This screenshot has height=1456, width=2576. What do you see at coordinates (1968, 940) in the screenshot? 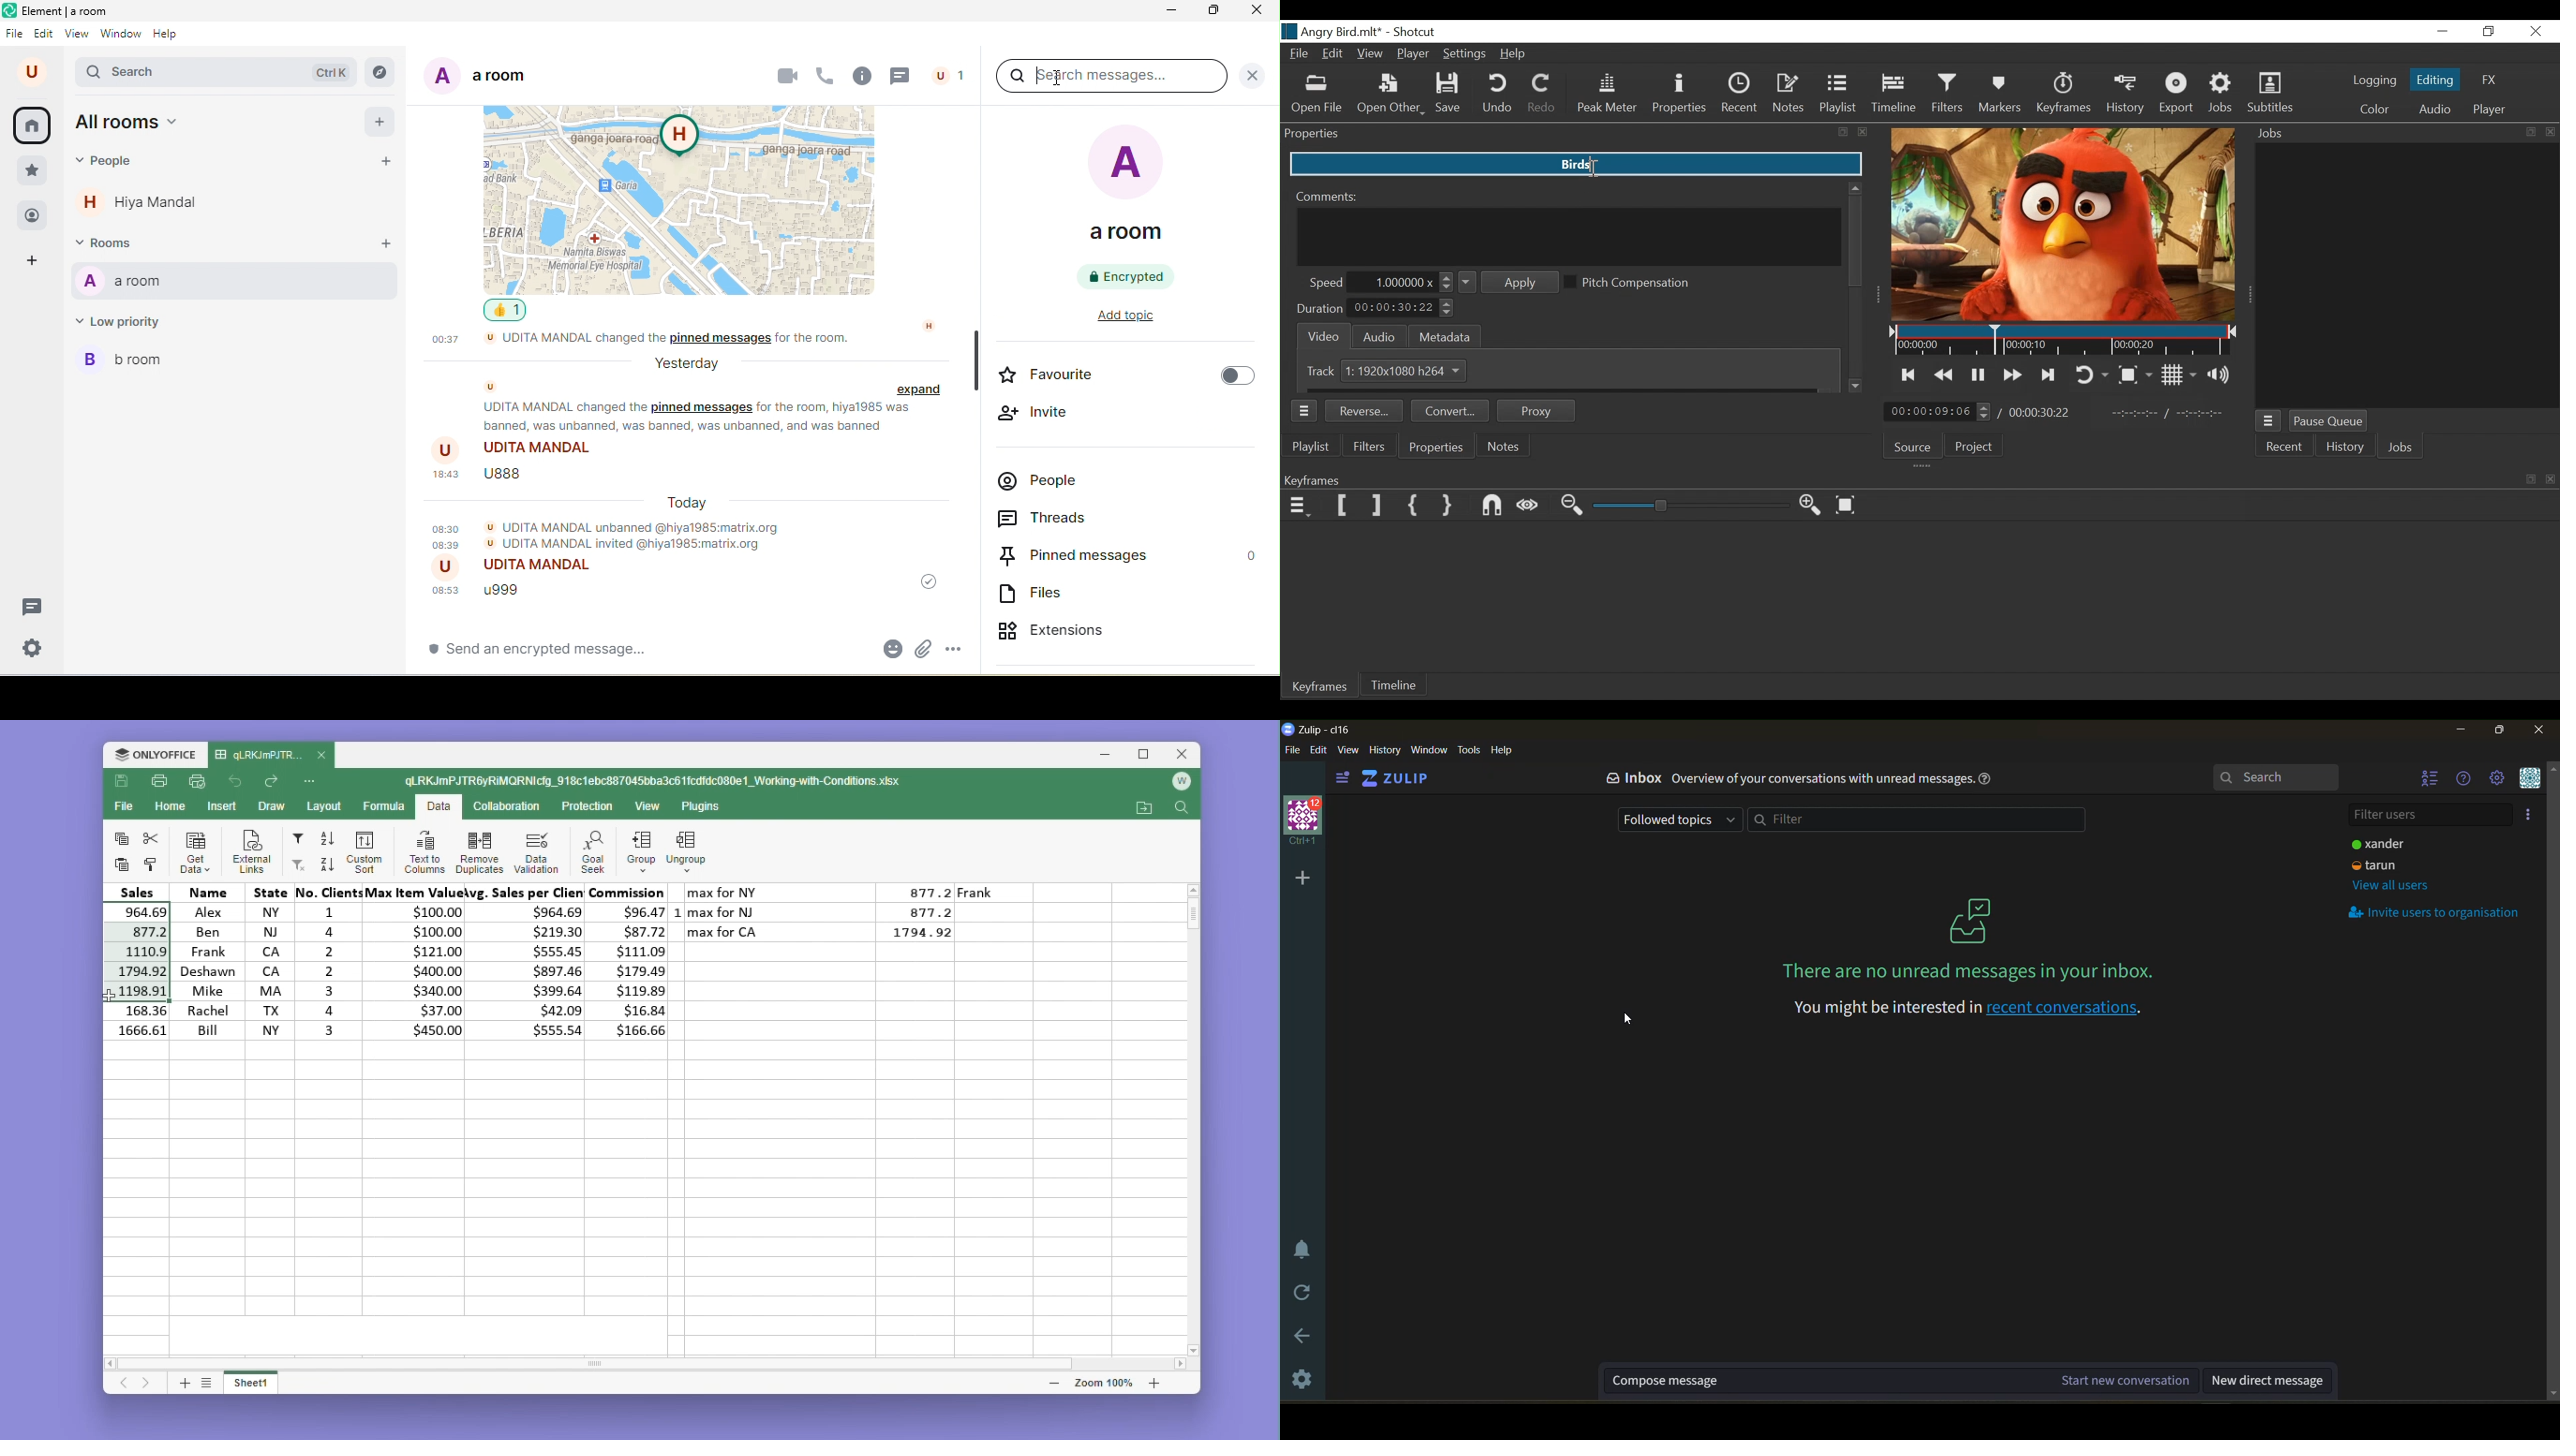
I see `on screen message` at bounding box center [1968, 940].